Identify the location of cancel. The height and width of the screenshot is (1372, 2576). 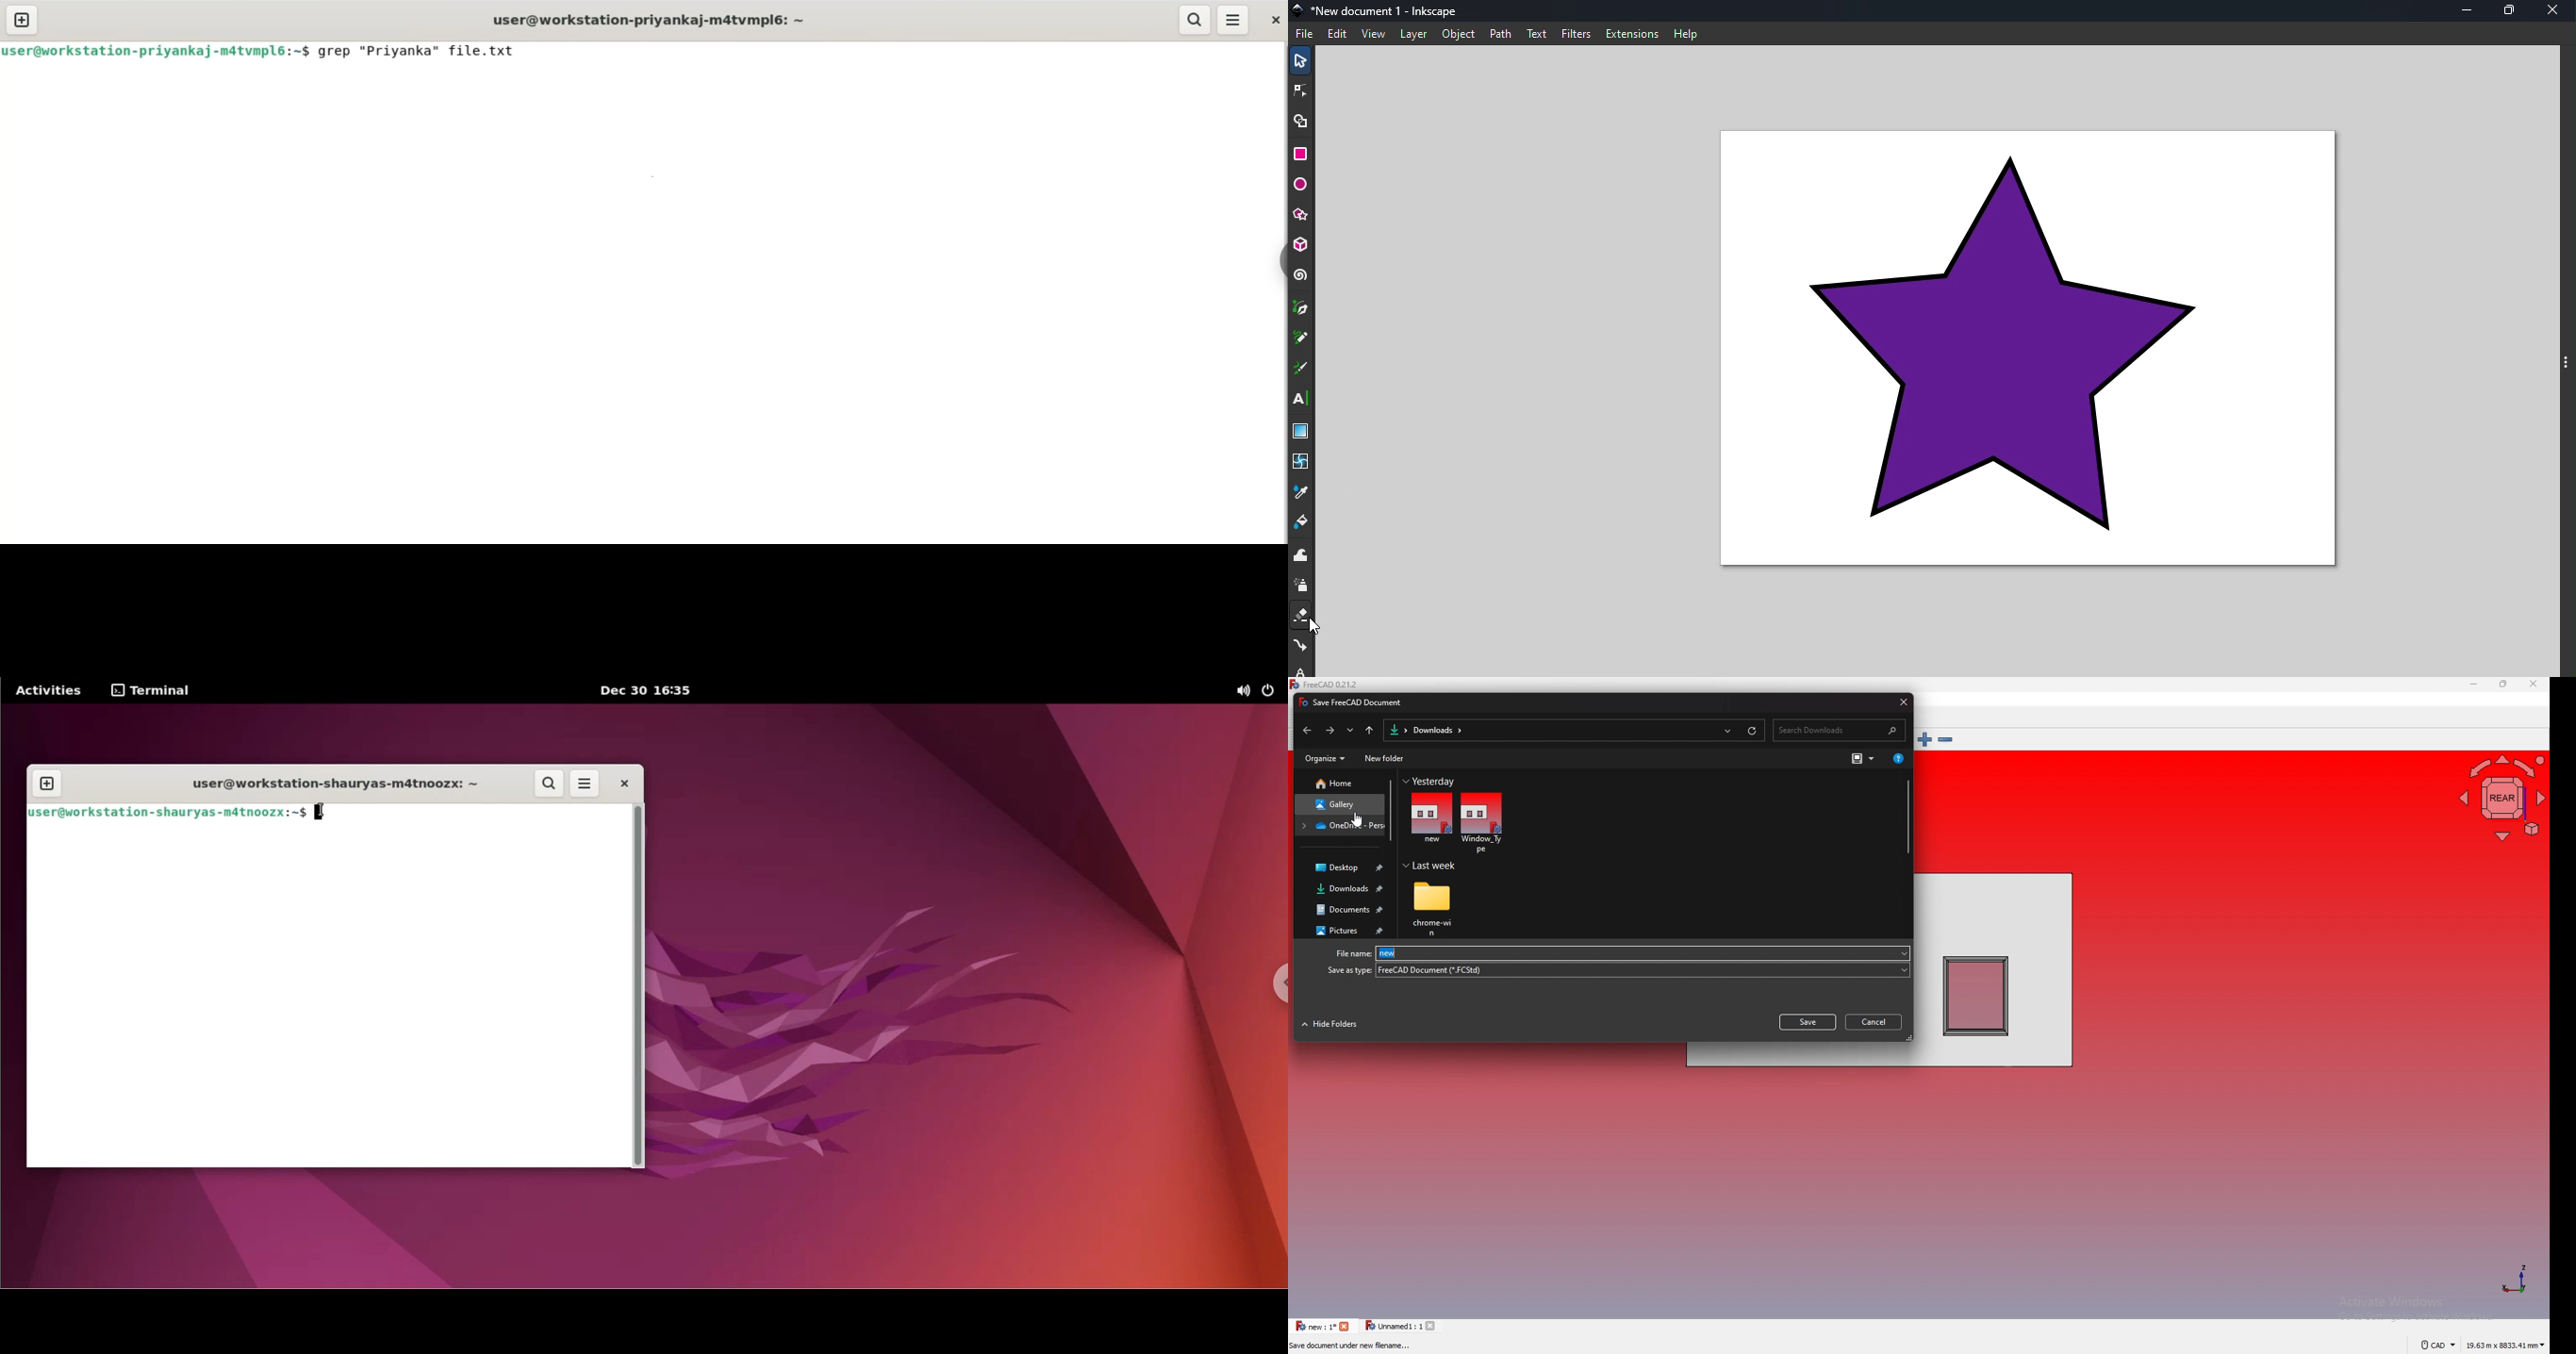
(1874, 1023).